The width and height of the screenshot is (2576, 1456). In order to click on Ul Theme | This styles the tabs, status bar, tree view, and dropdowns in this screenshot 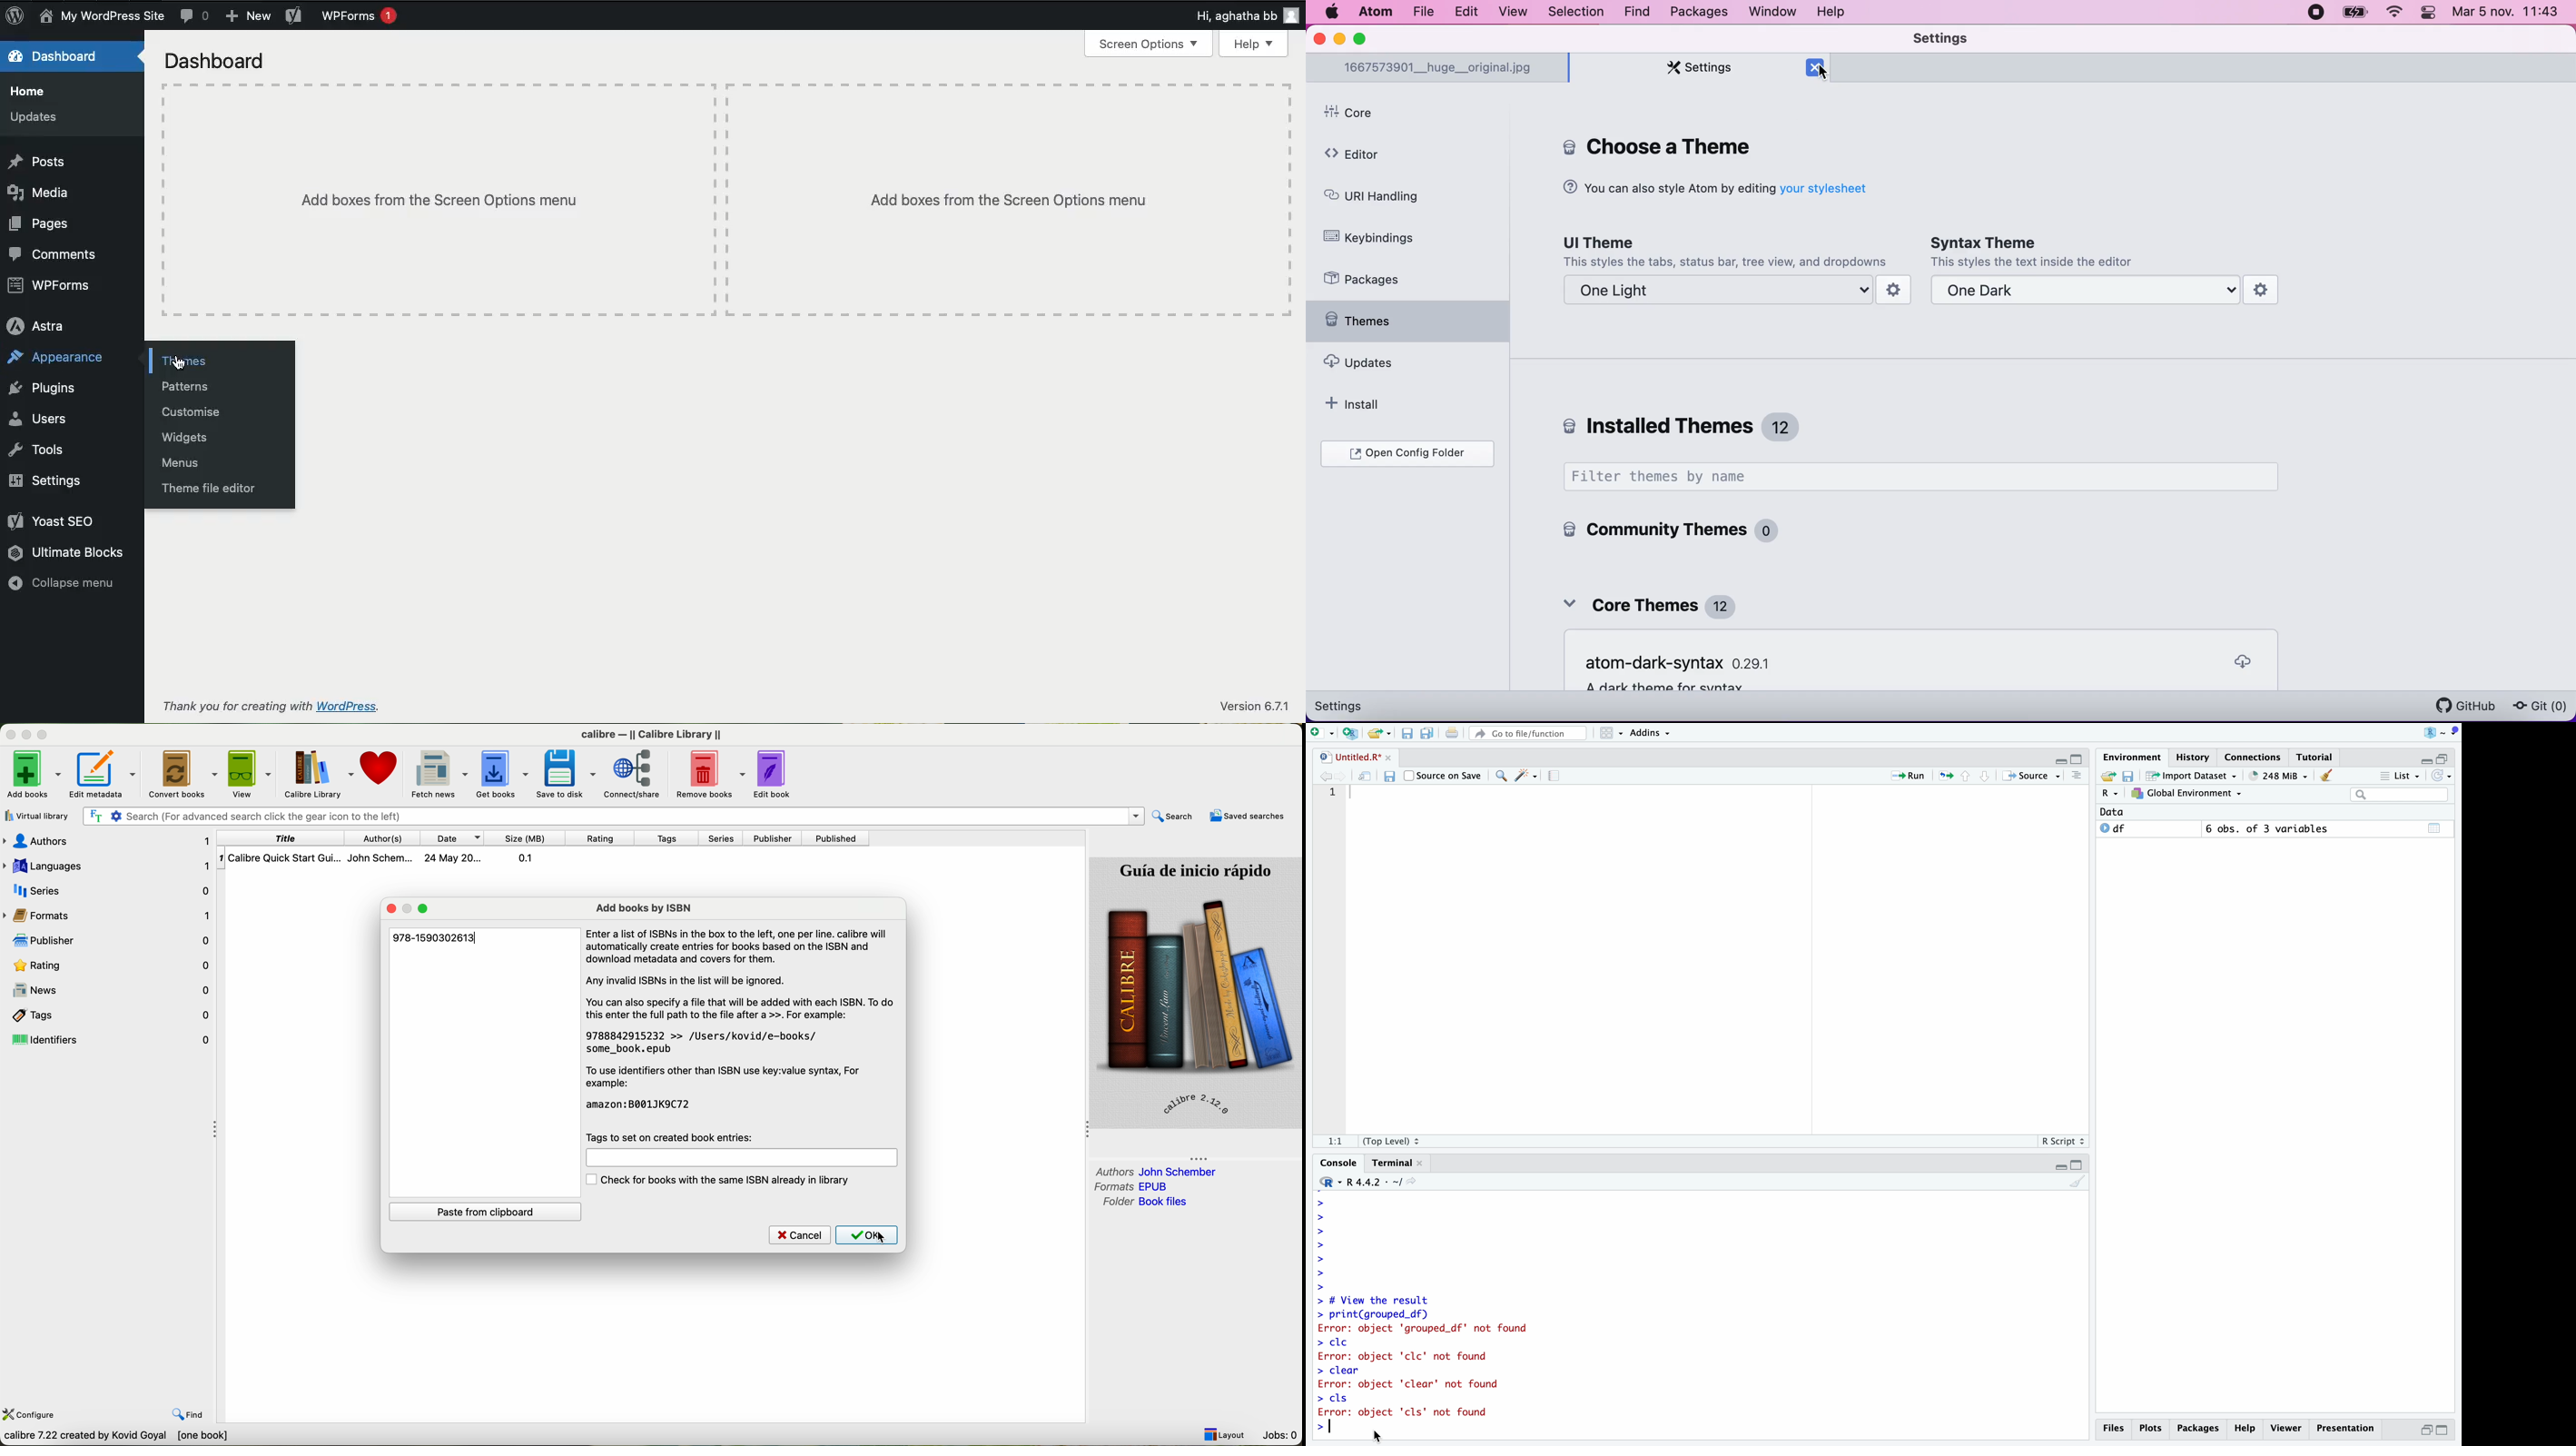, I will do `click(1725, 250)`.